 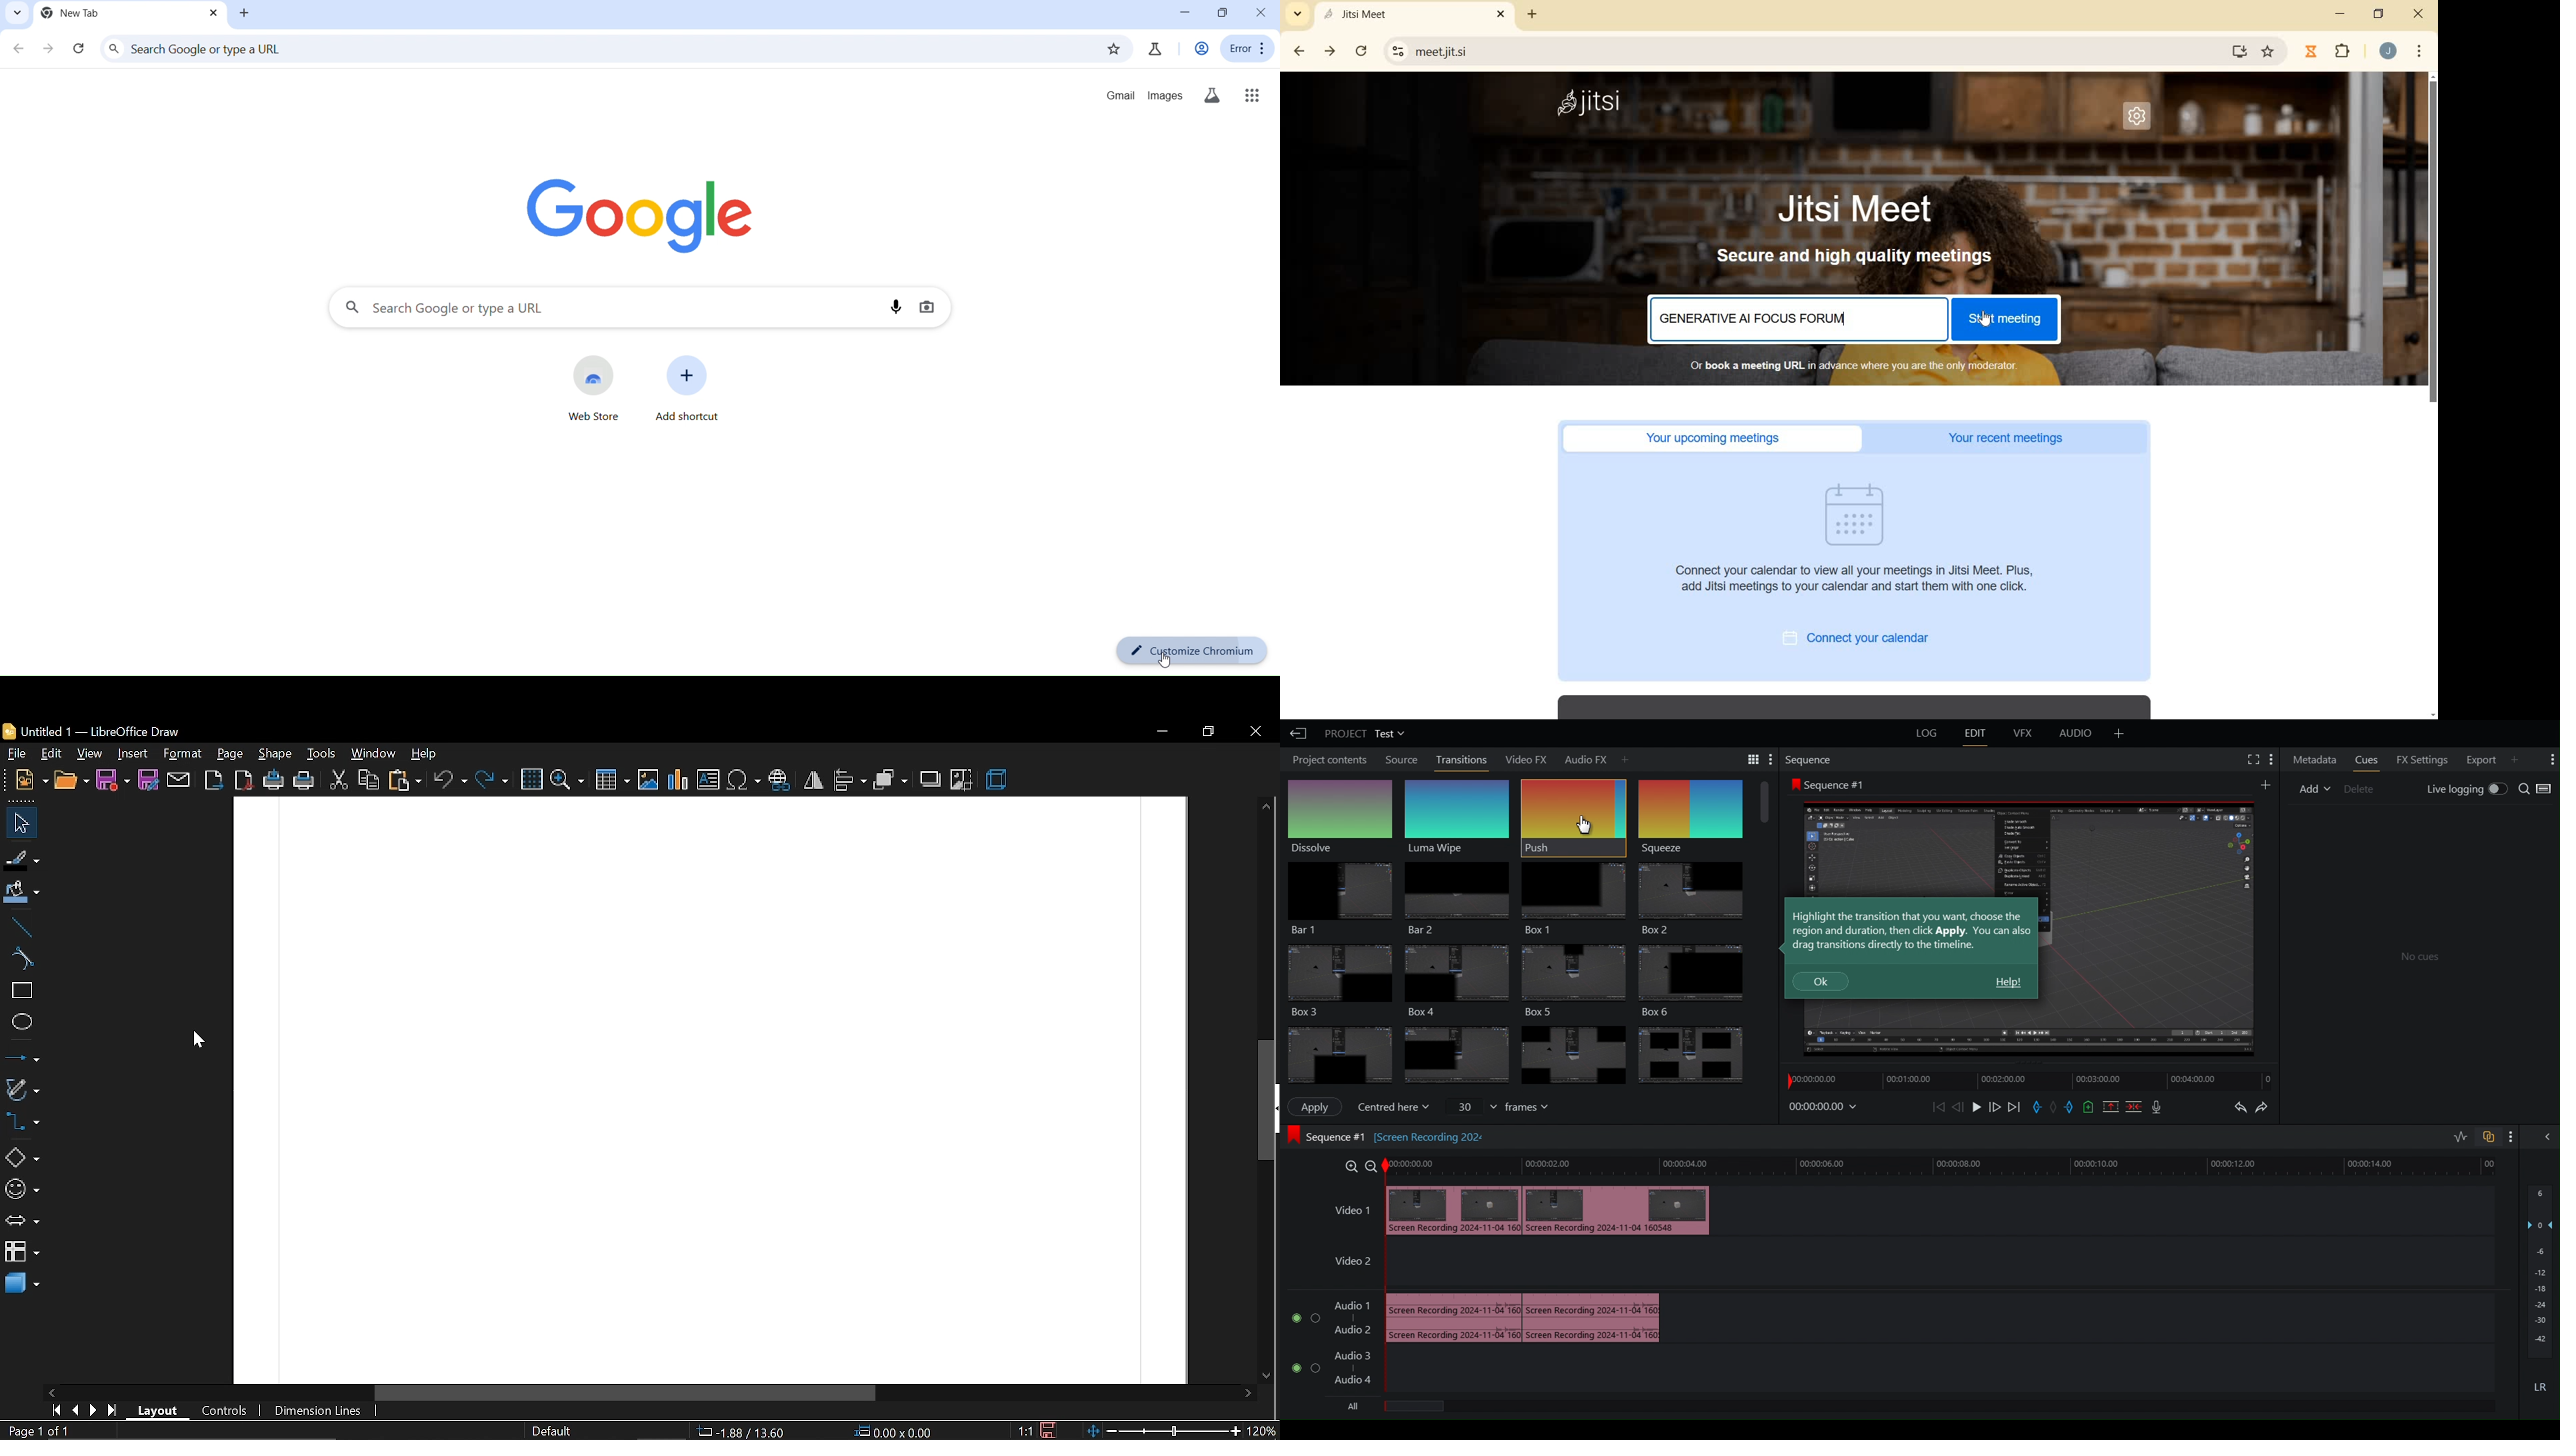 I want to click on Squeeze, so click(x=1688, y=817).